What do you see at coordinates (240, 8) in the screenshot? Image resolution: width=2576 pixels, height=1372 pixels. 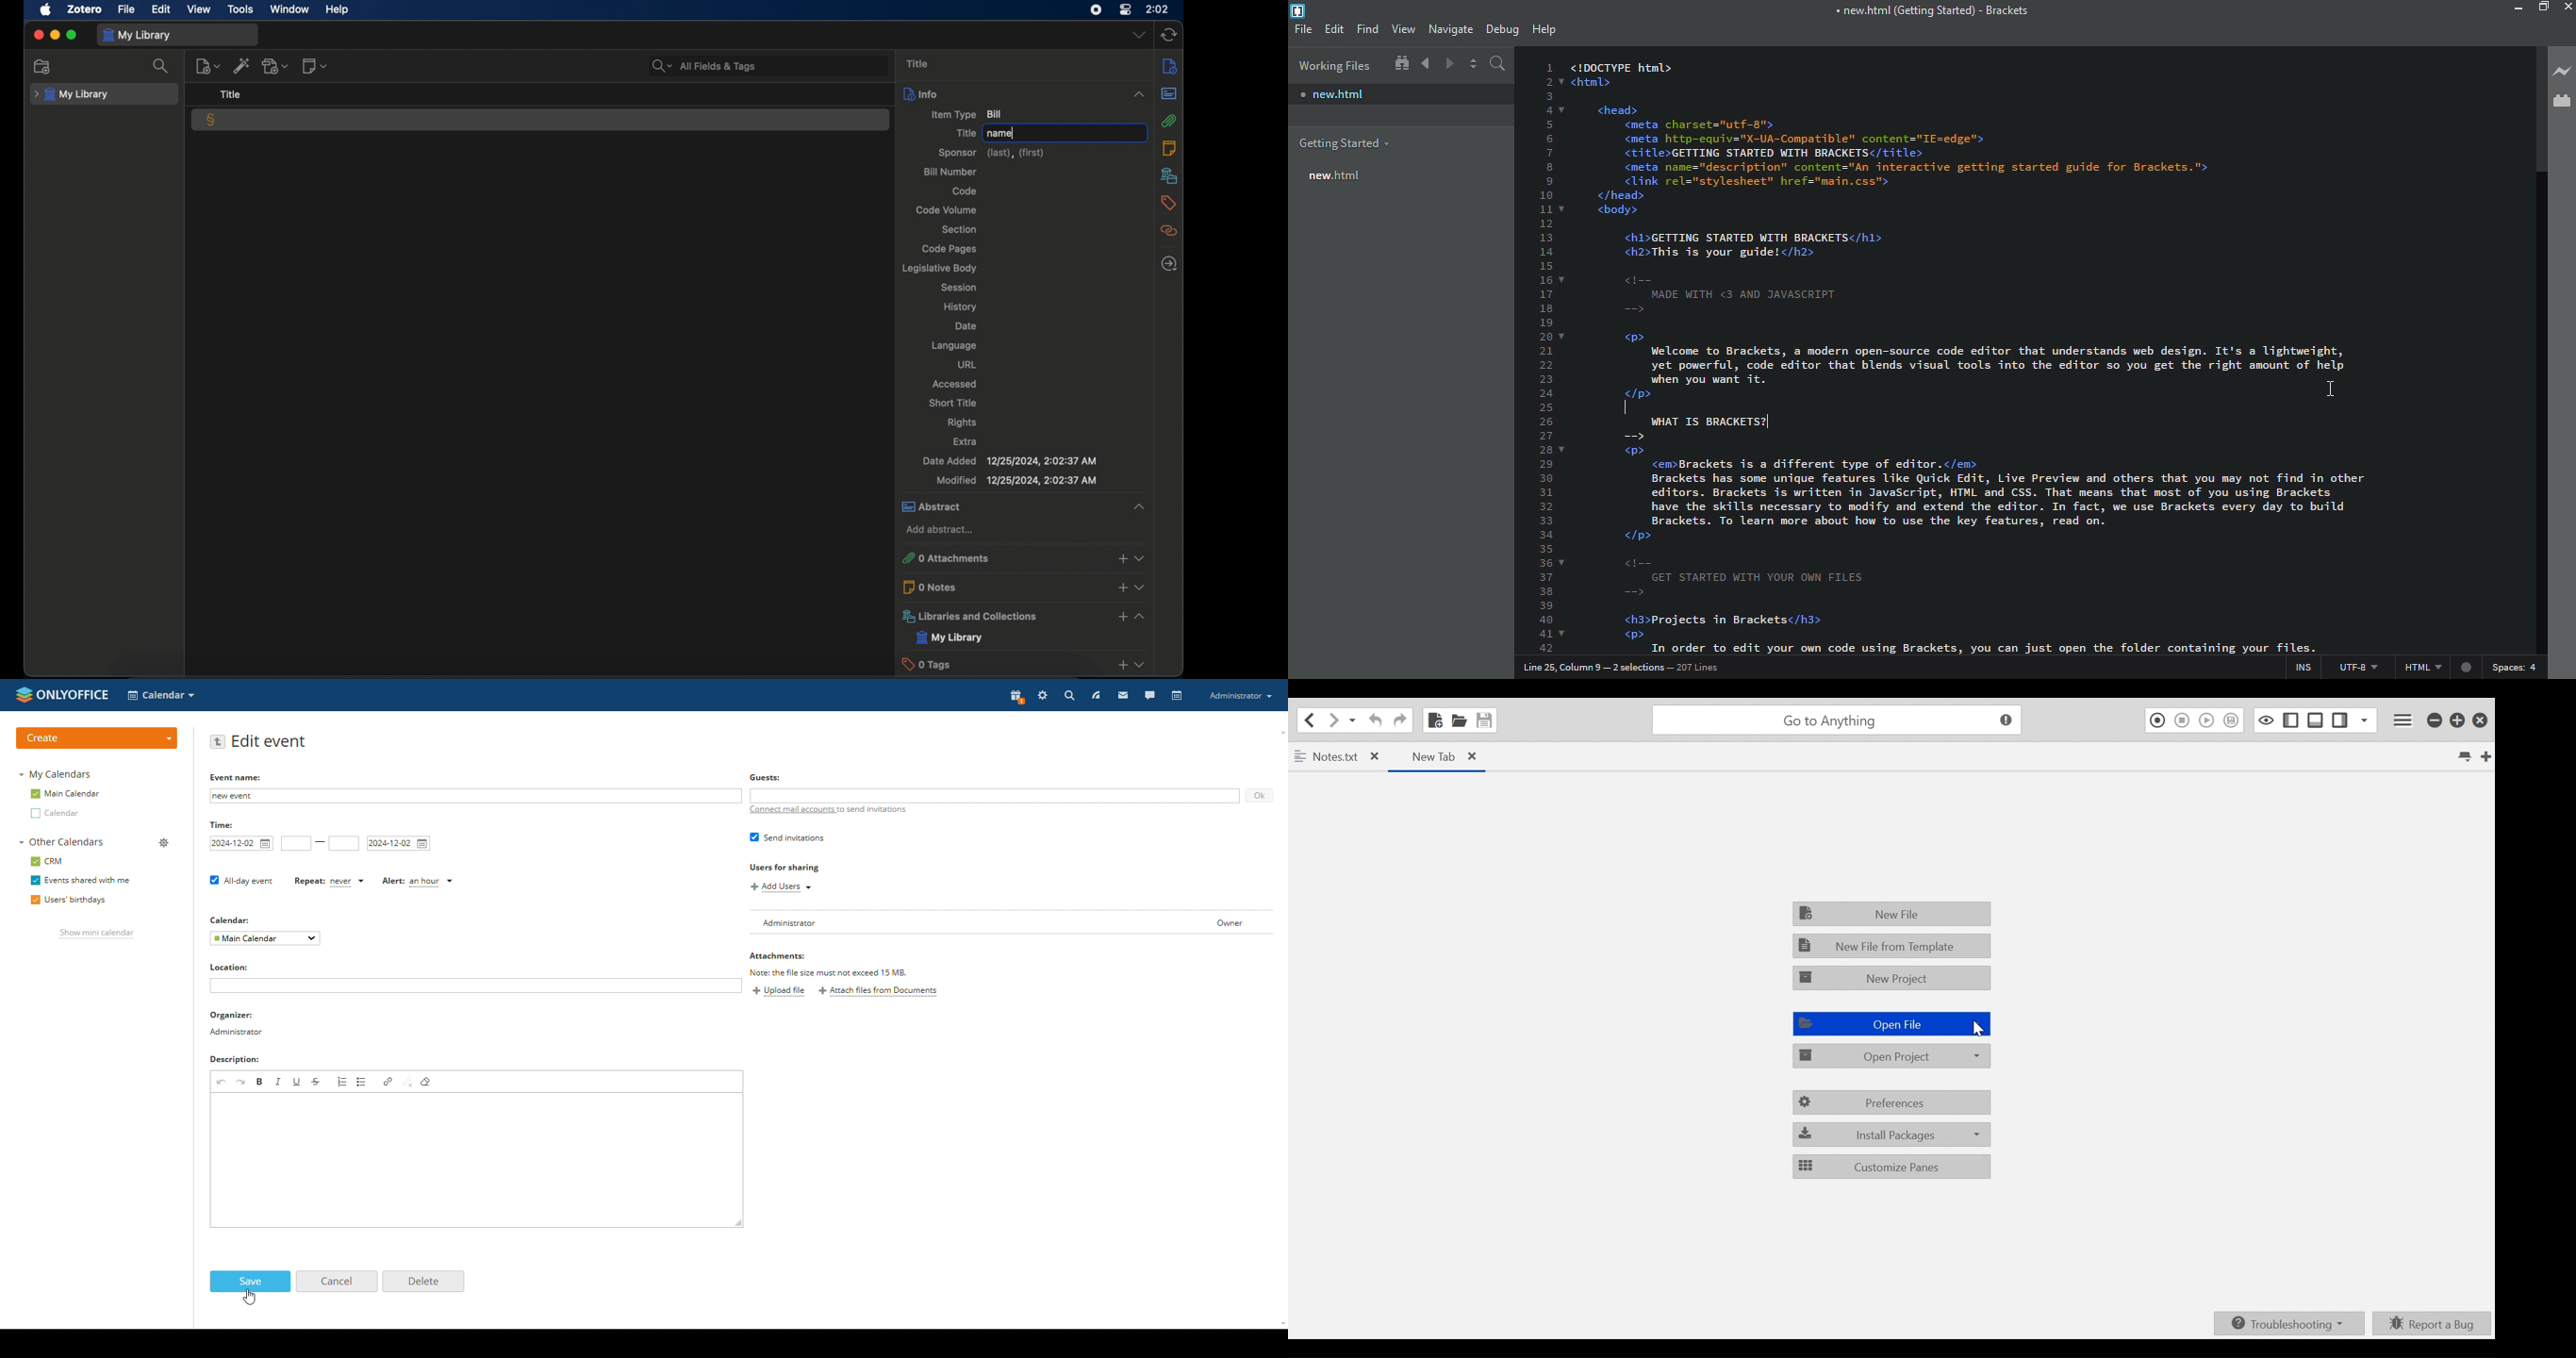 I see `tools` at bounding box center [240, 8].